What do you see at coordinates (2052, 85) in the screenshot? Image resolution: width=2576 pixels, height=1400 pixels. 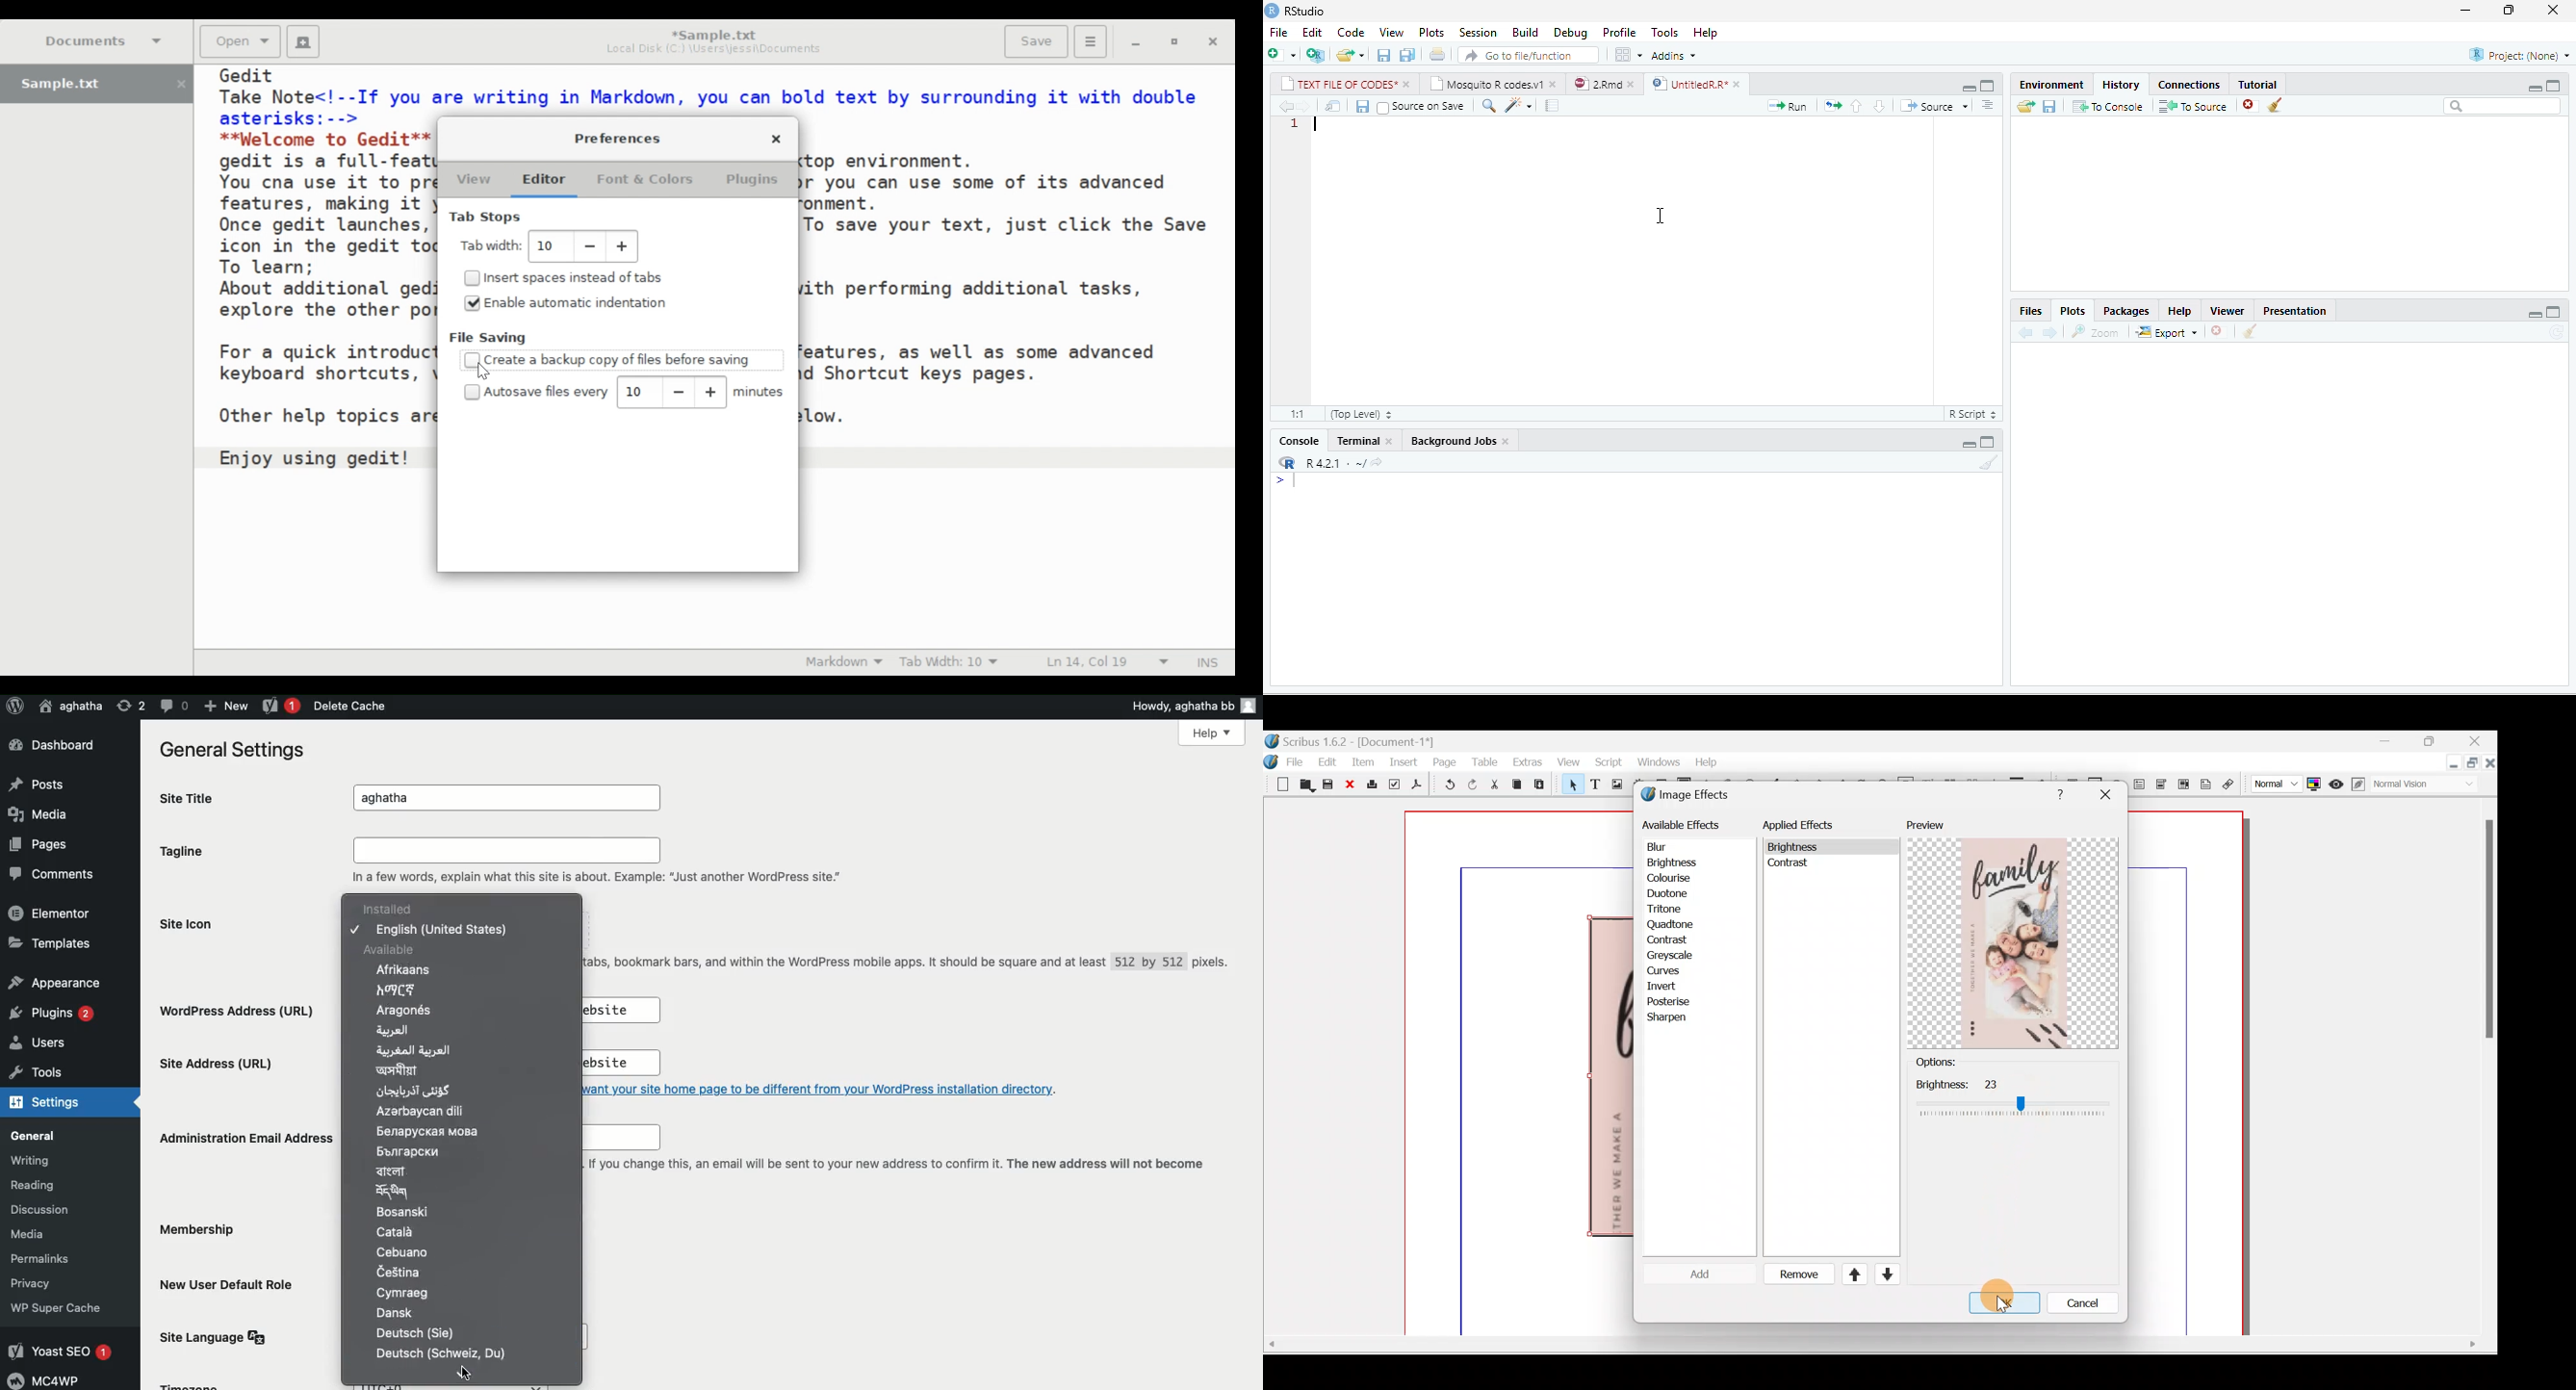 I see `Environment` at bounding box center [2052, 85].